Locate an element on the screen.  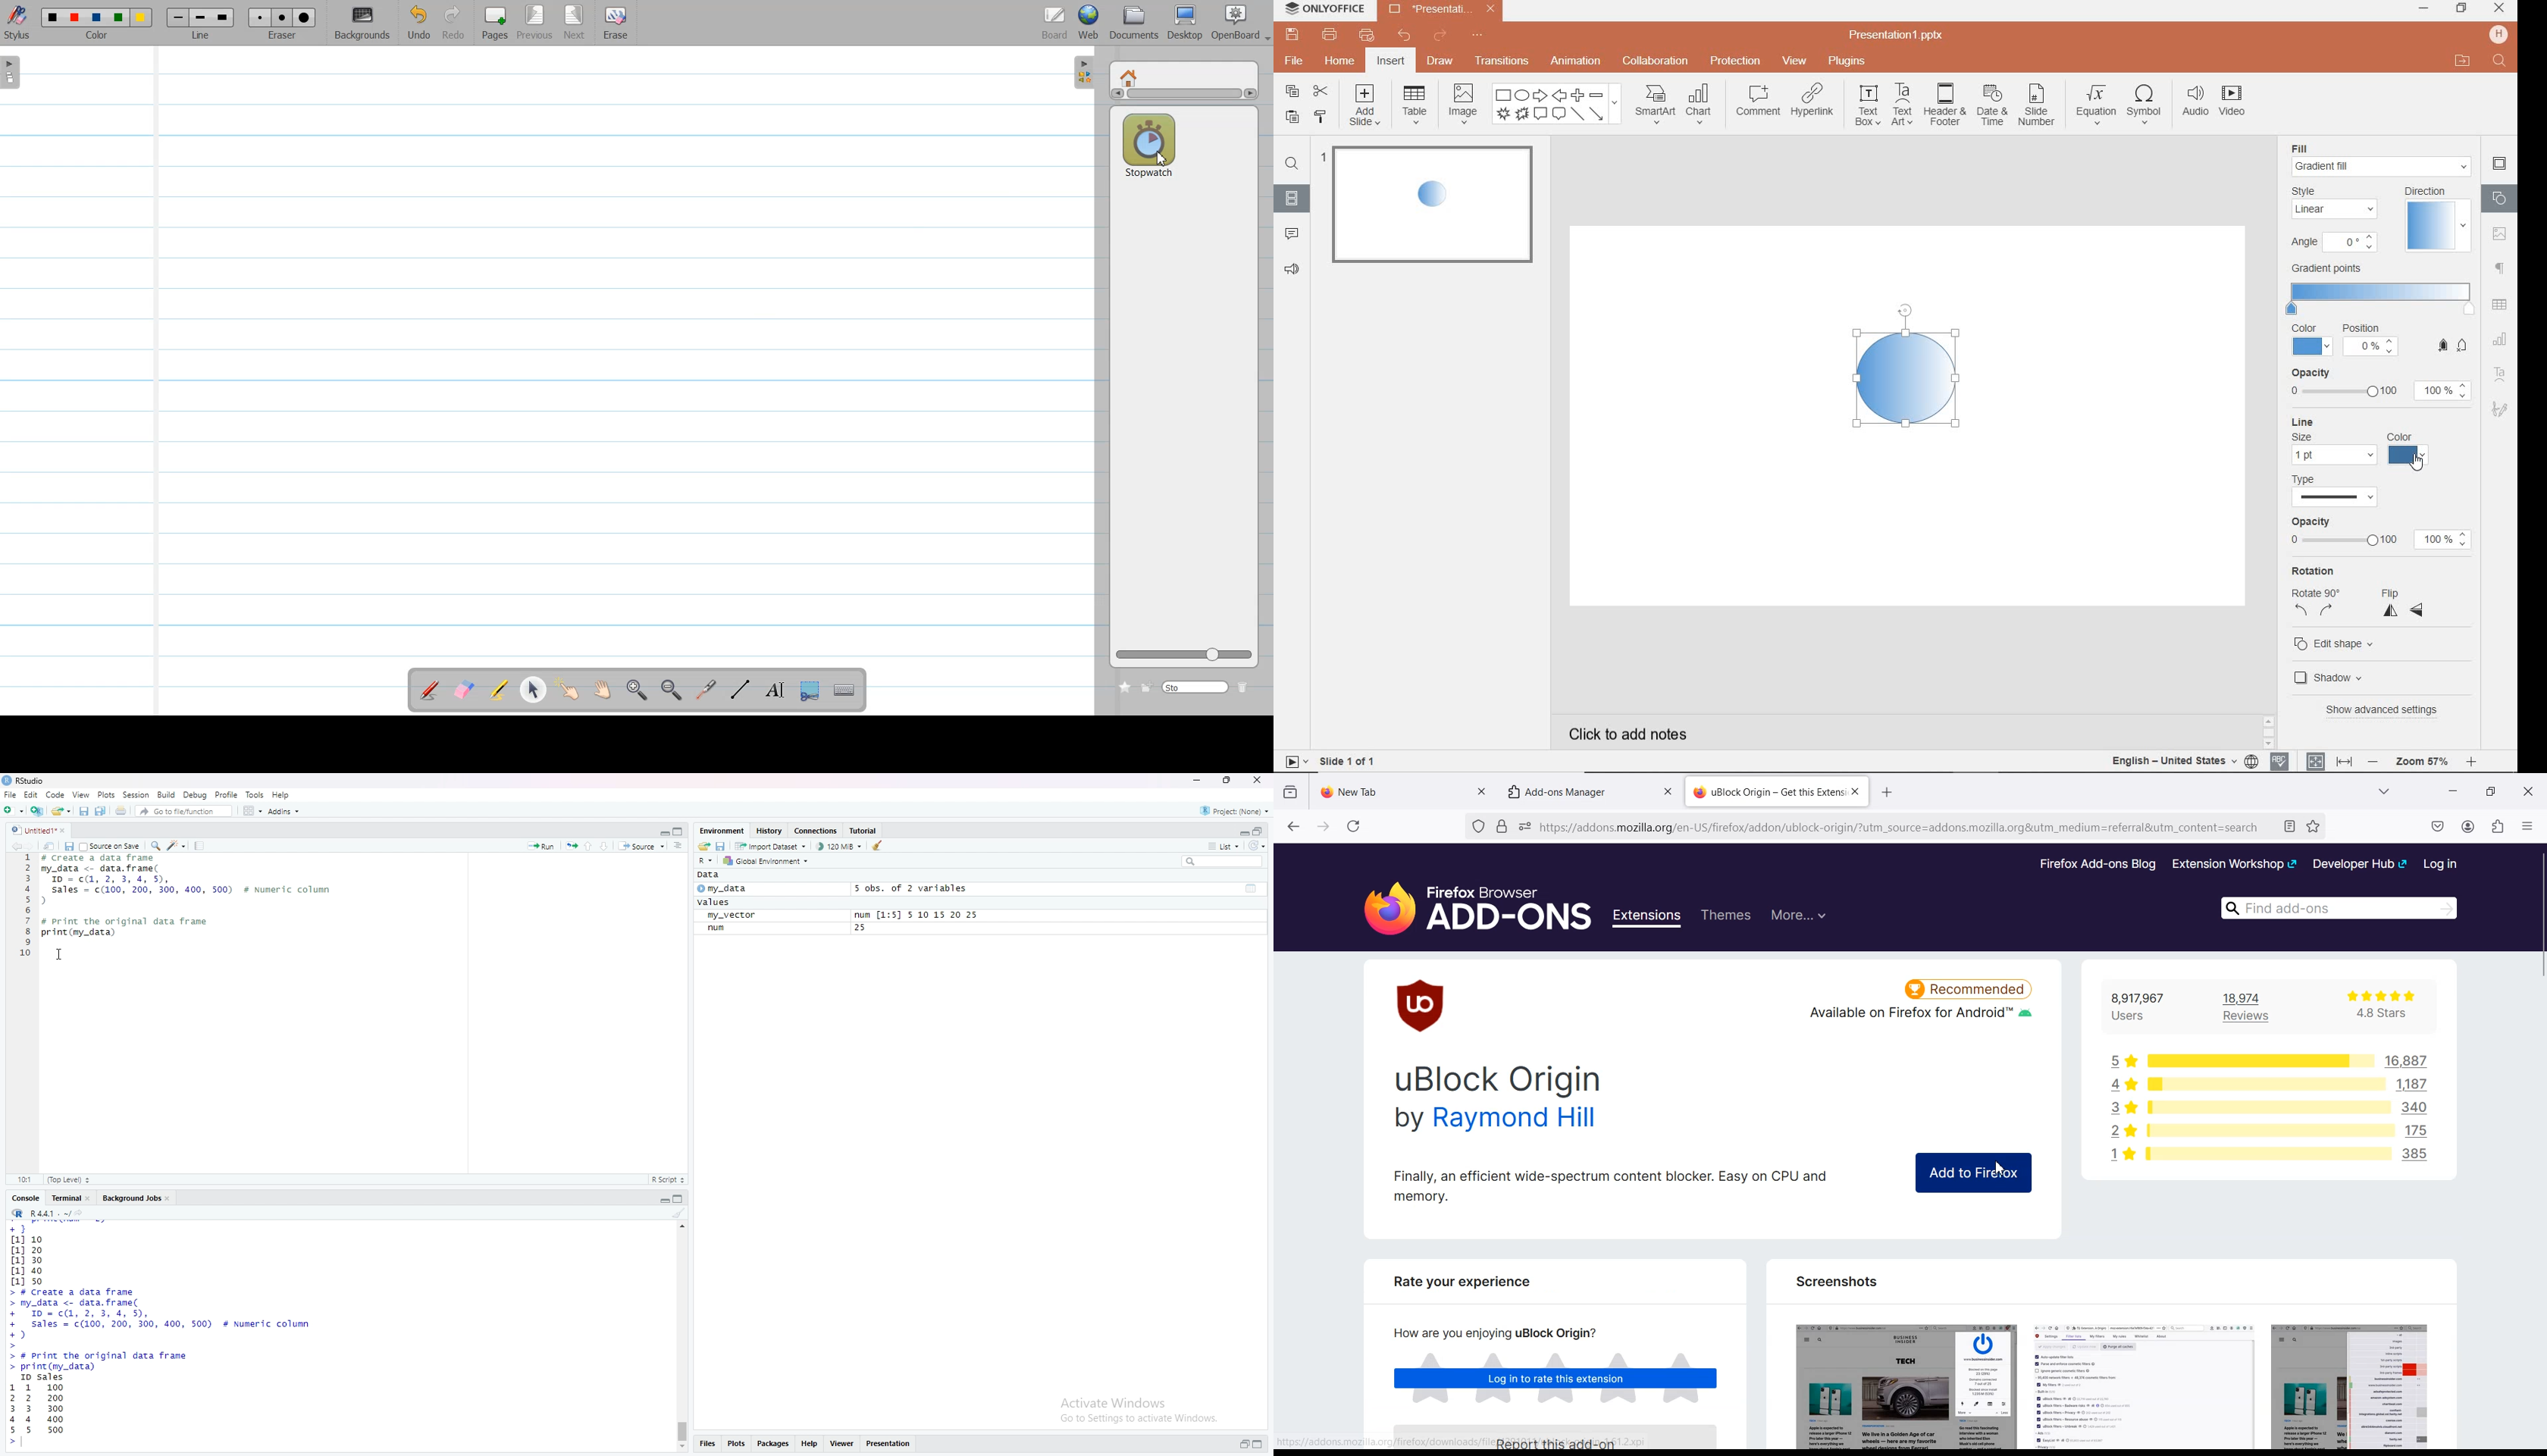
home is located at coordinates (1342, 61).